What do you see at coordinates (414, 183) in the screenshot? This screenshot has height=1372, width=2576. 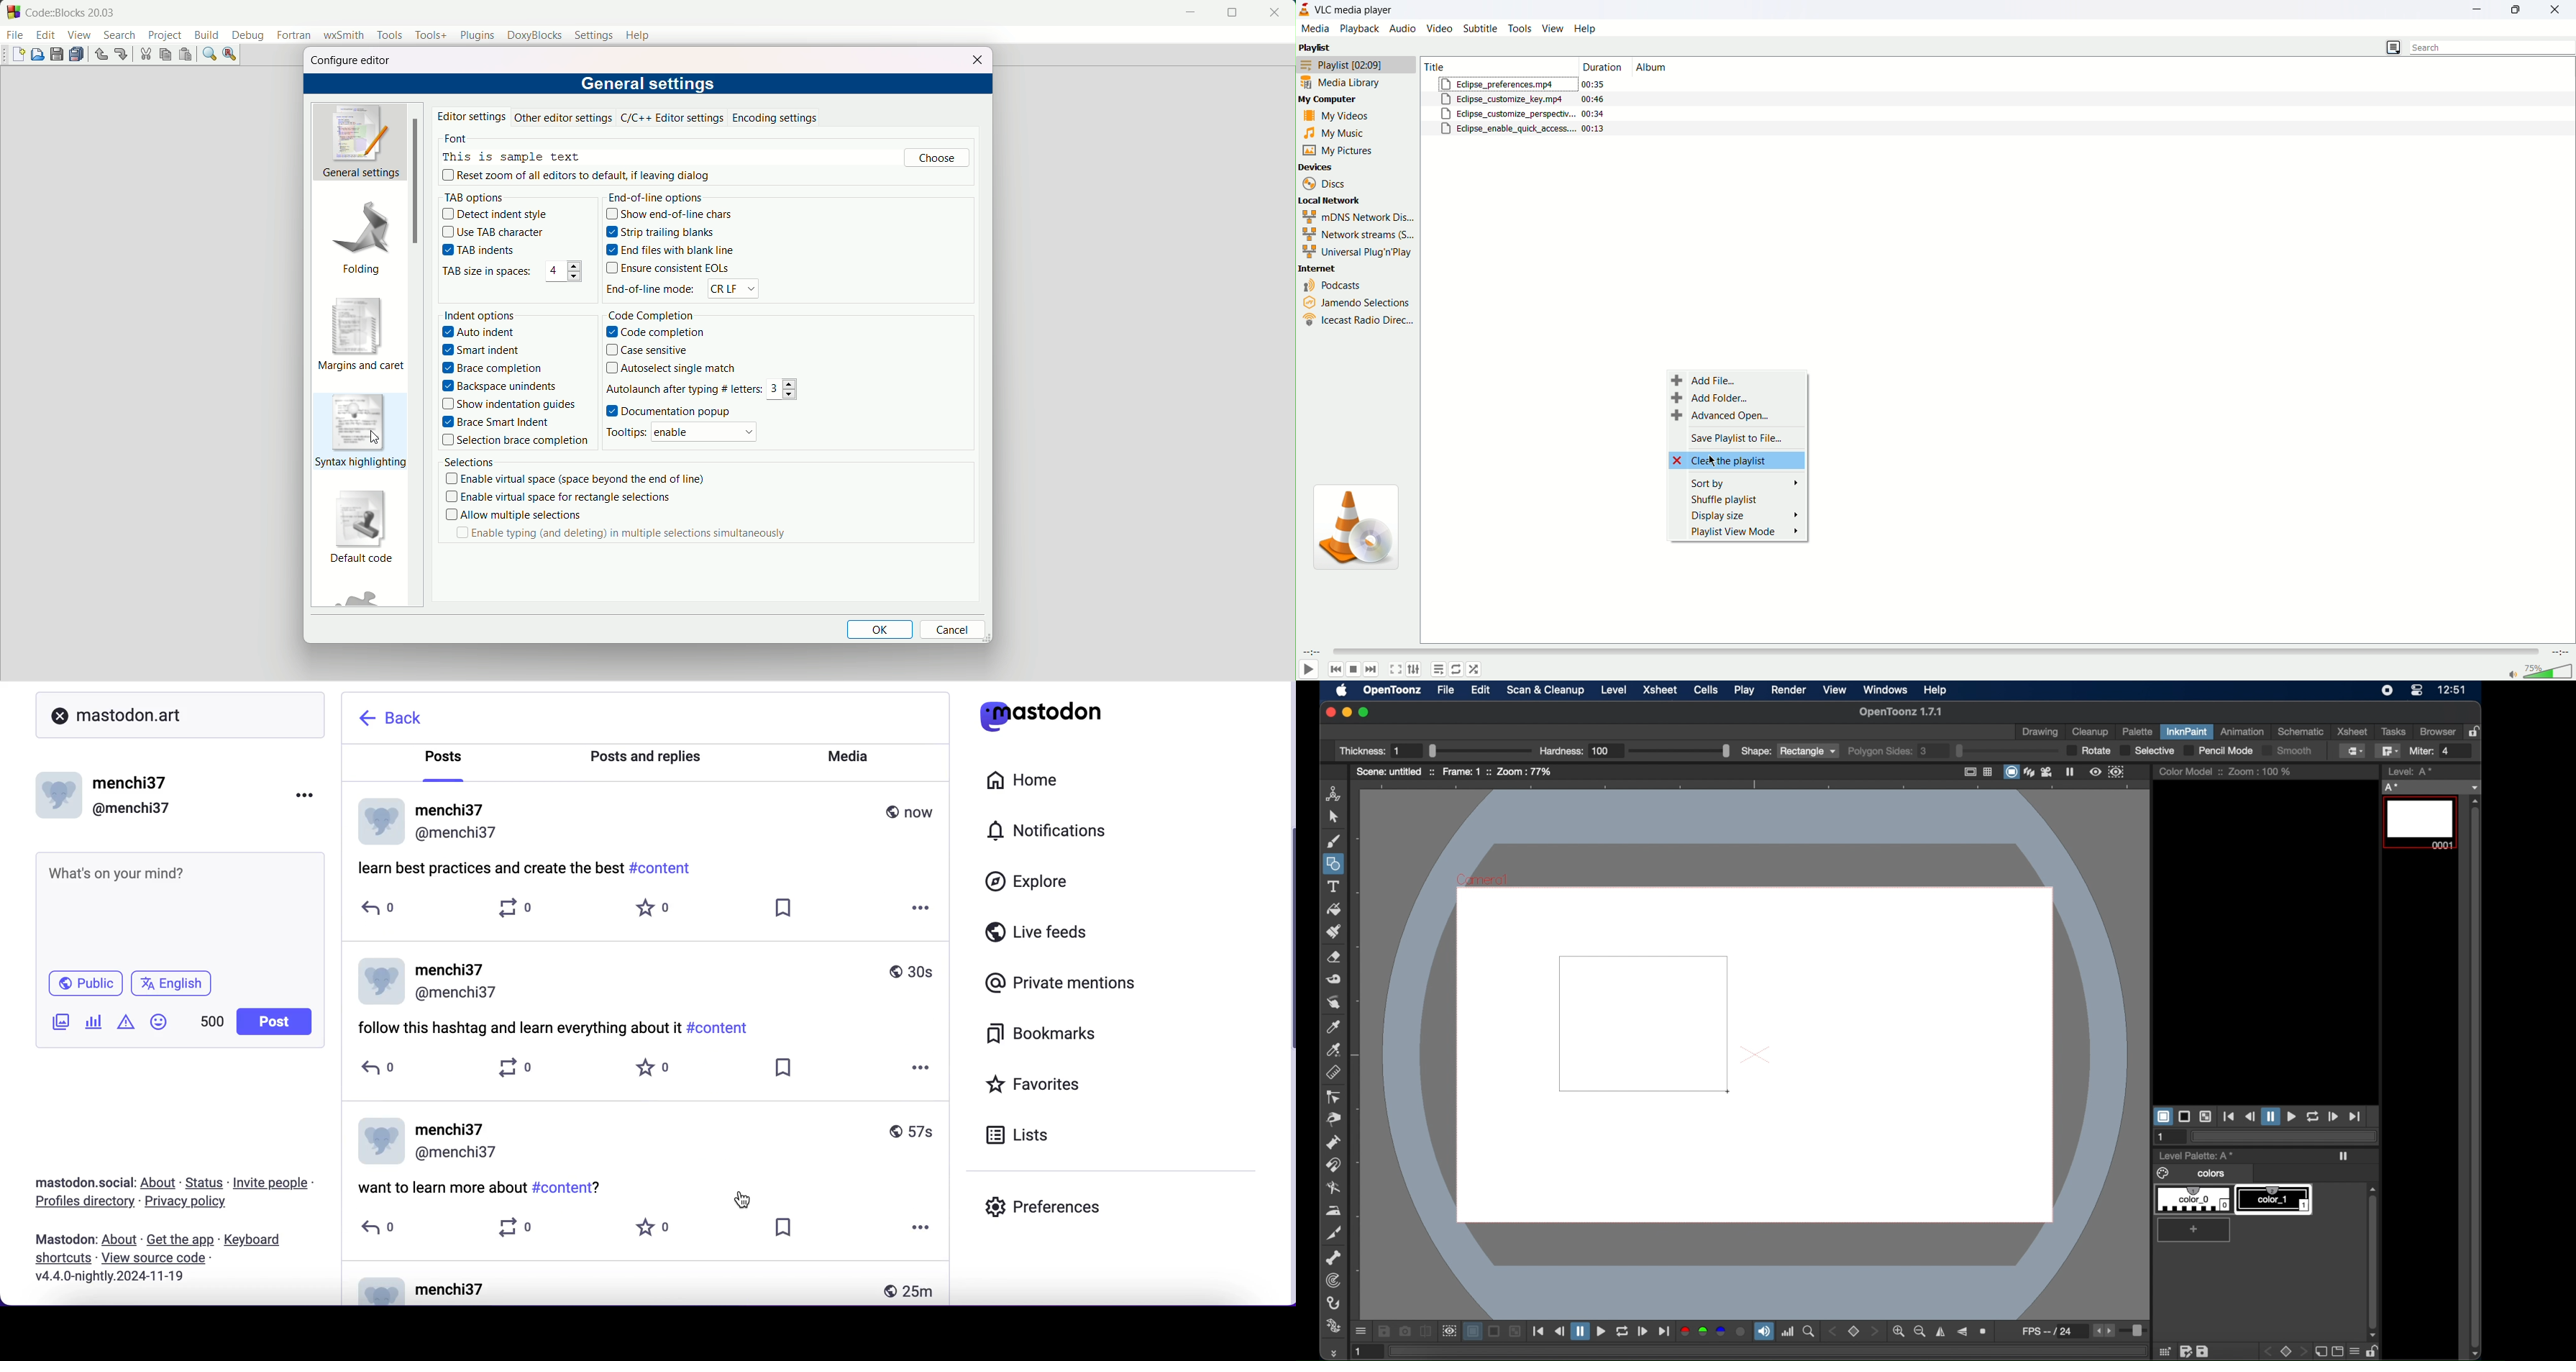 I see `scroll bar` at bounding box center [414, 183].